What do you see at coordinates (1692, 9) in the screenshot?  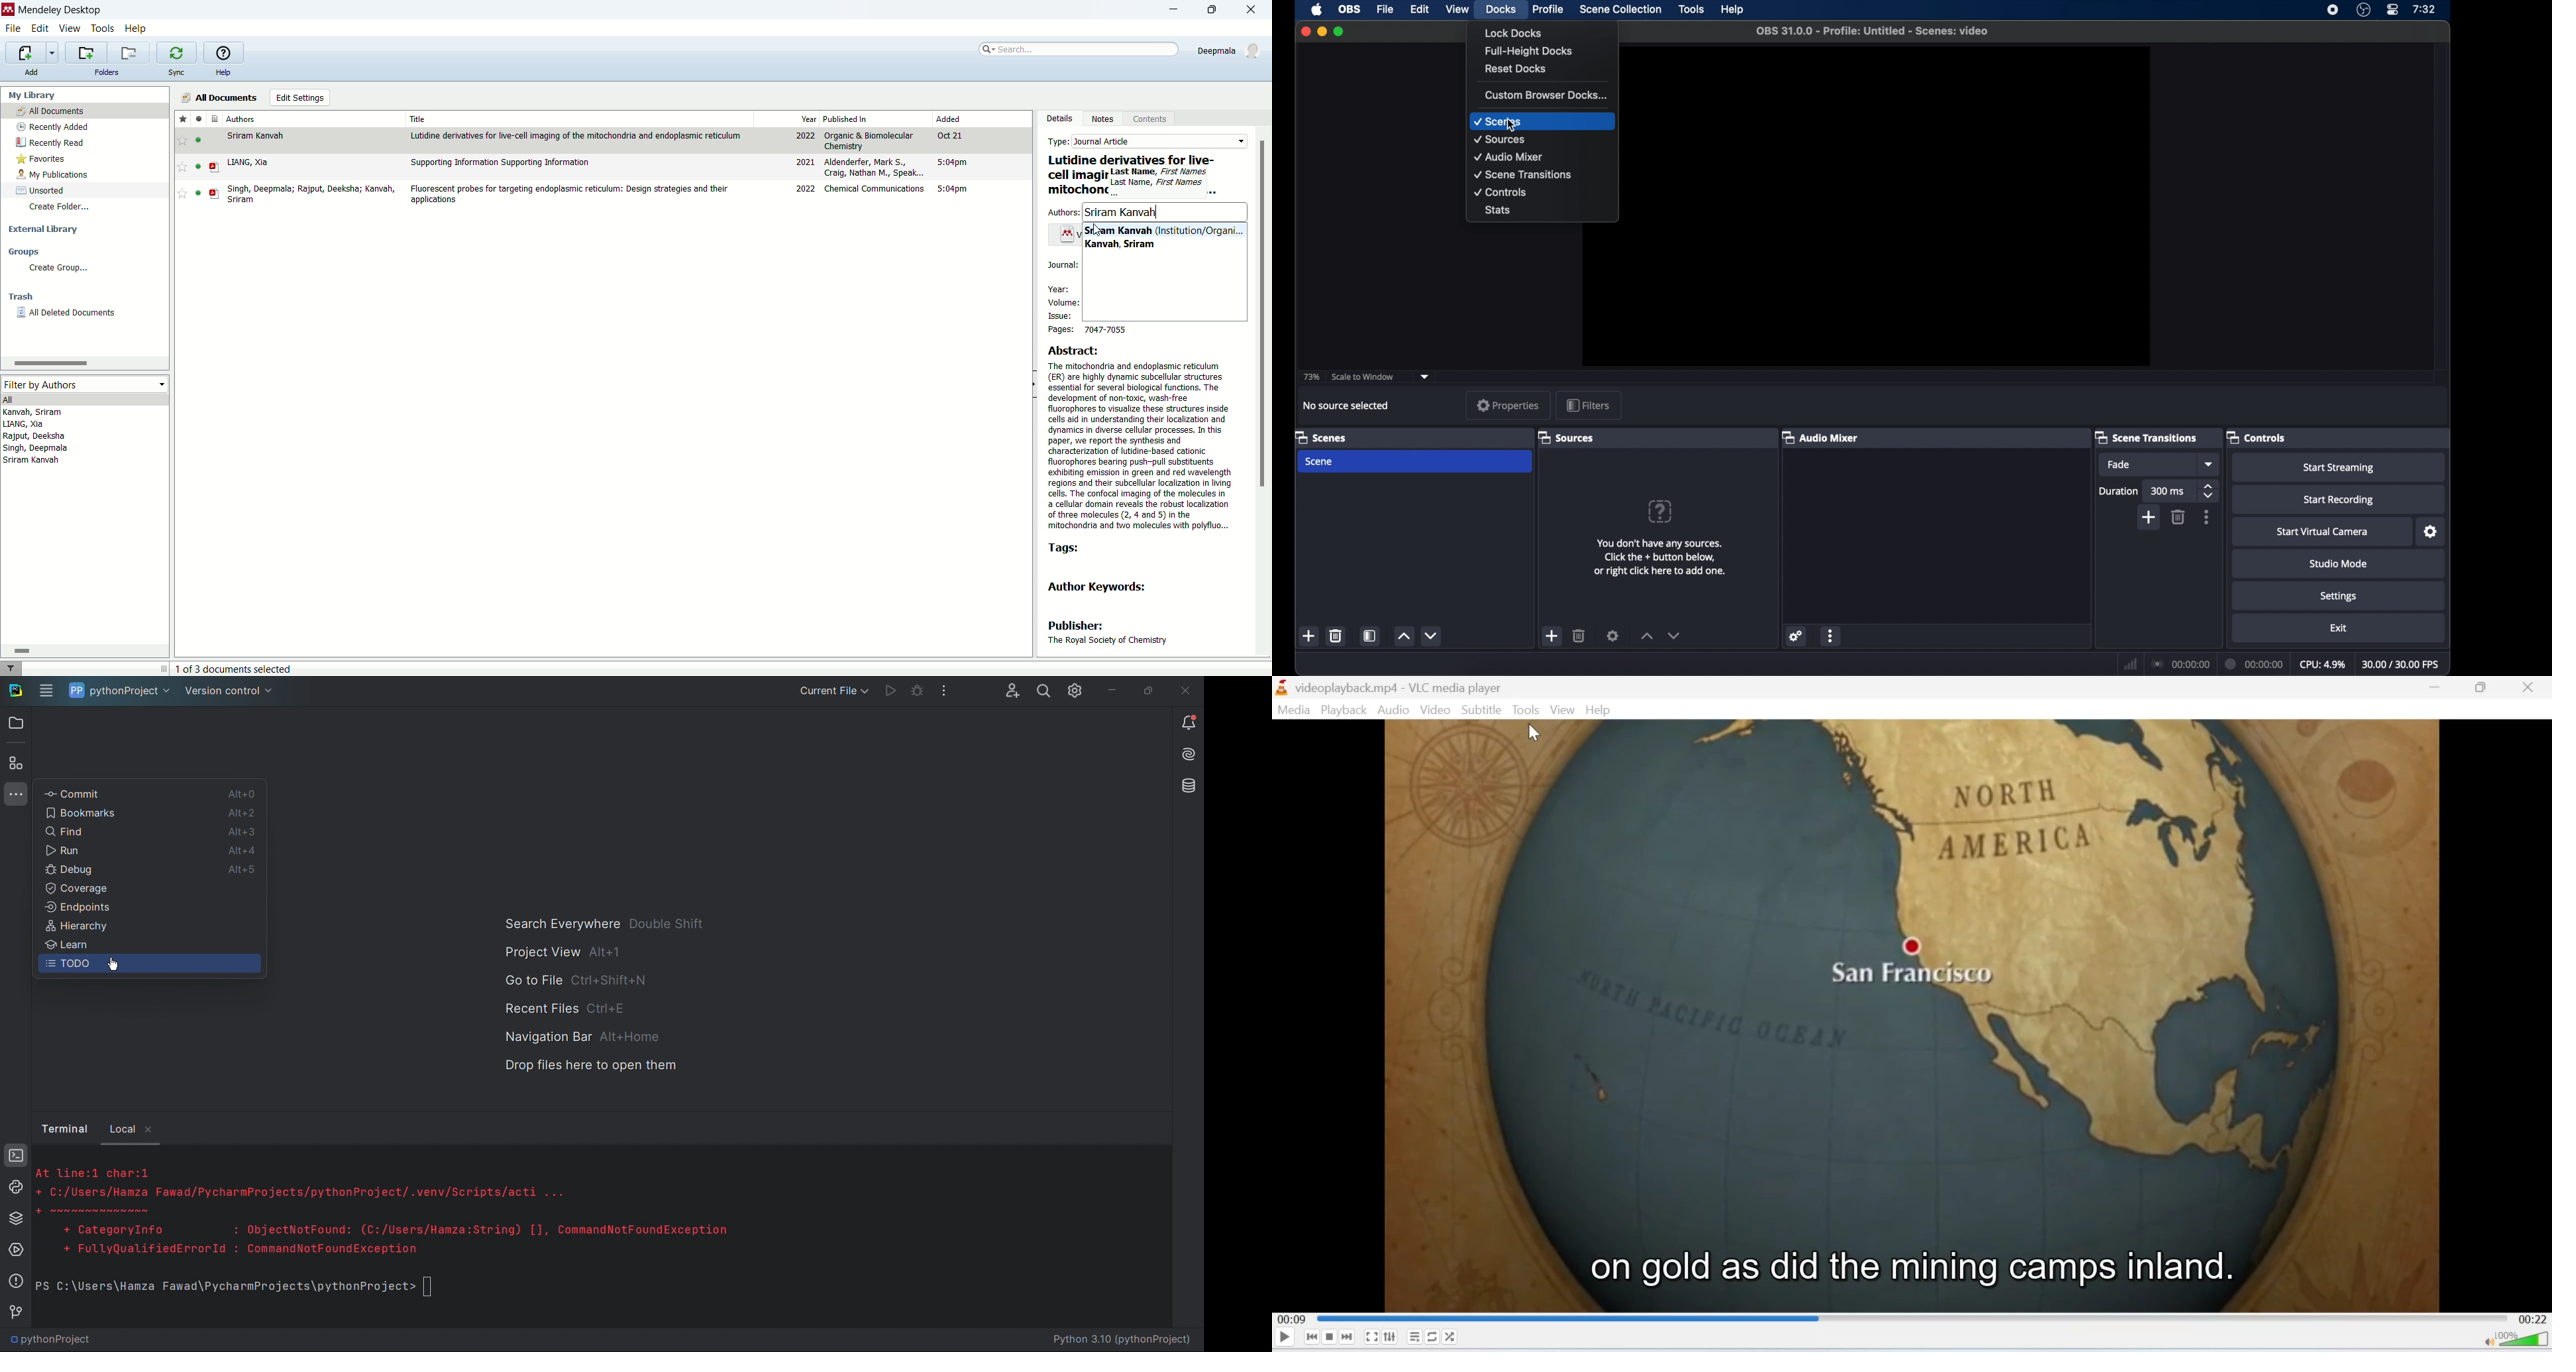 I see `tools` at bounding box center [1692, 9].